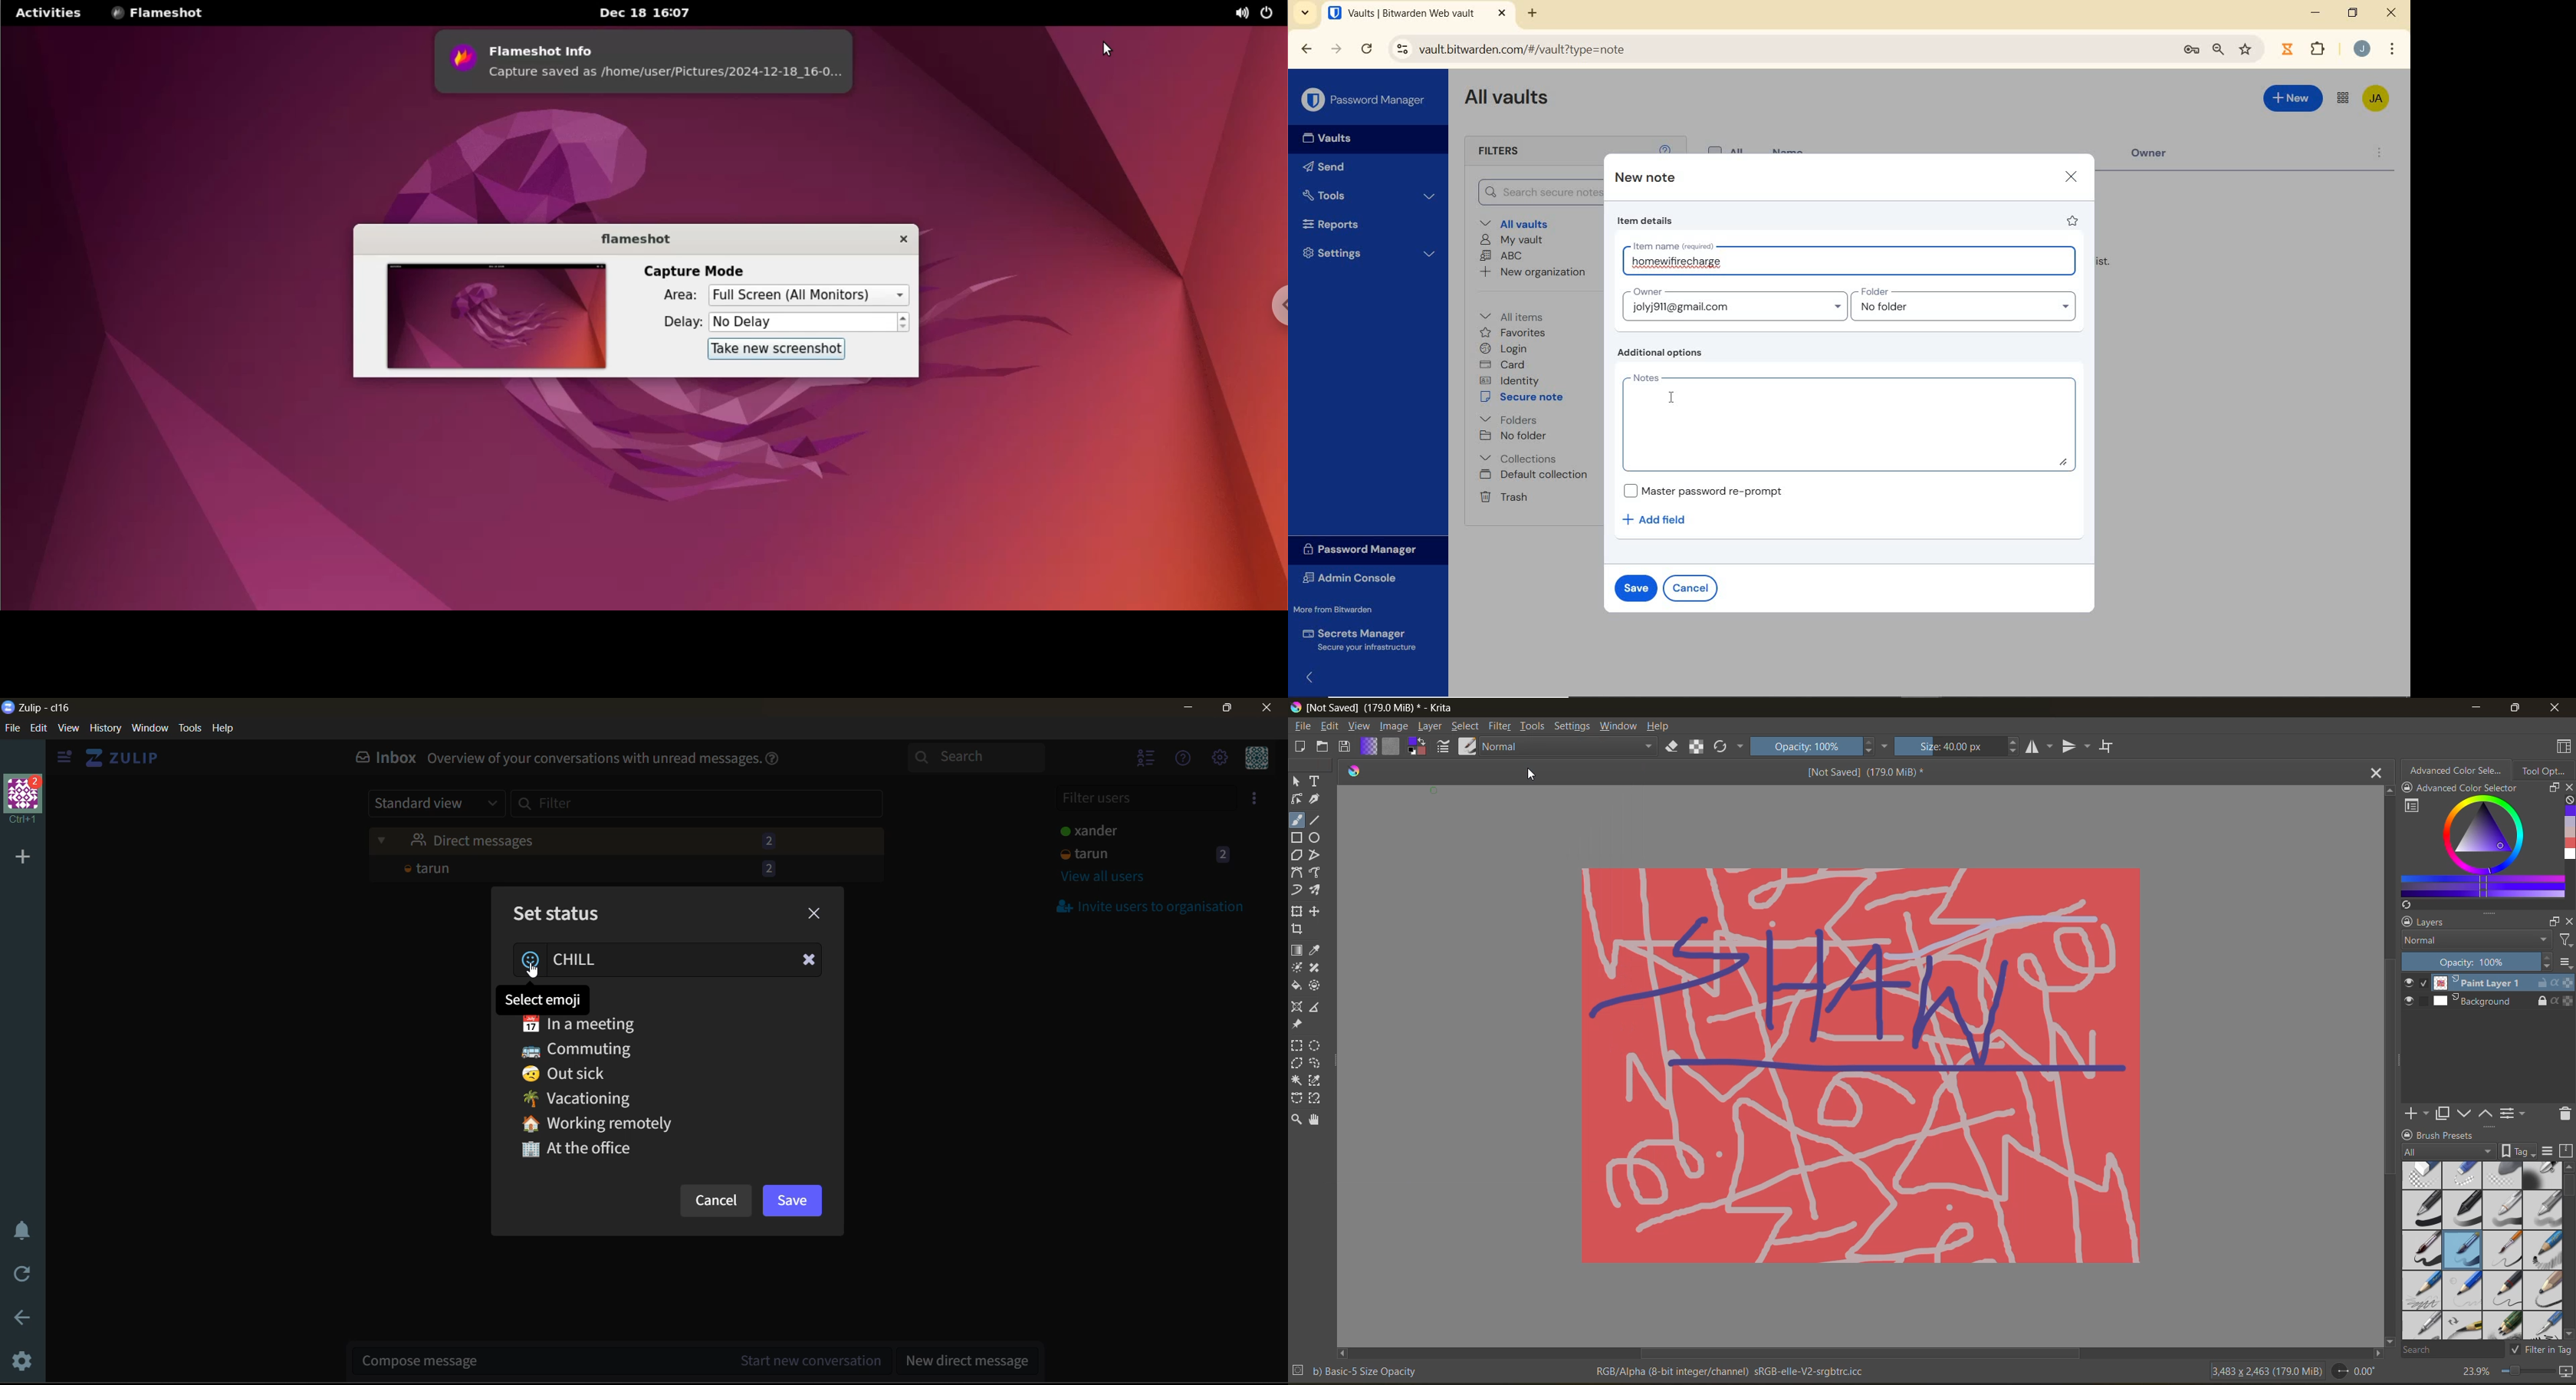  I want to click on Normal, so click(1570, 747).